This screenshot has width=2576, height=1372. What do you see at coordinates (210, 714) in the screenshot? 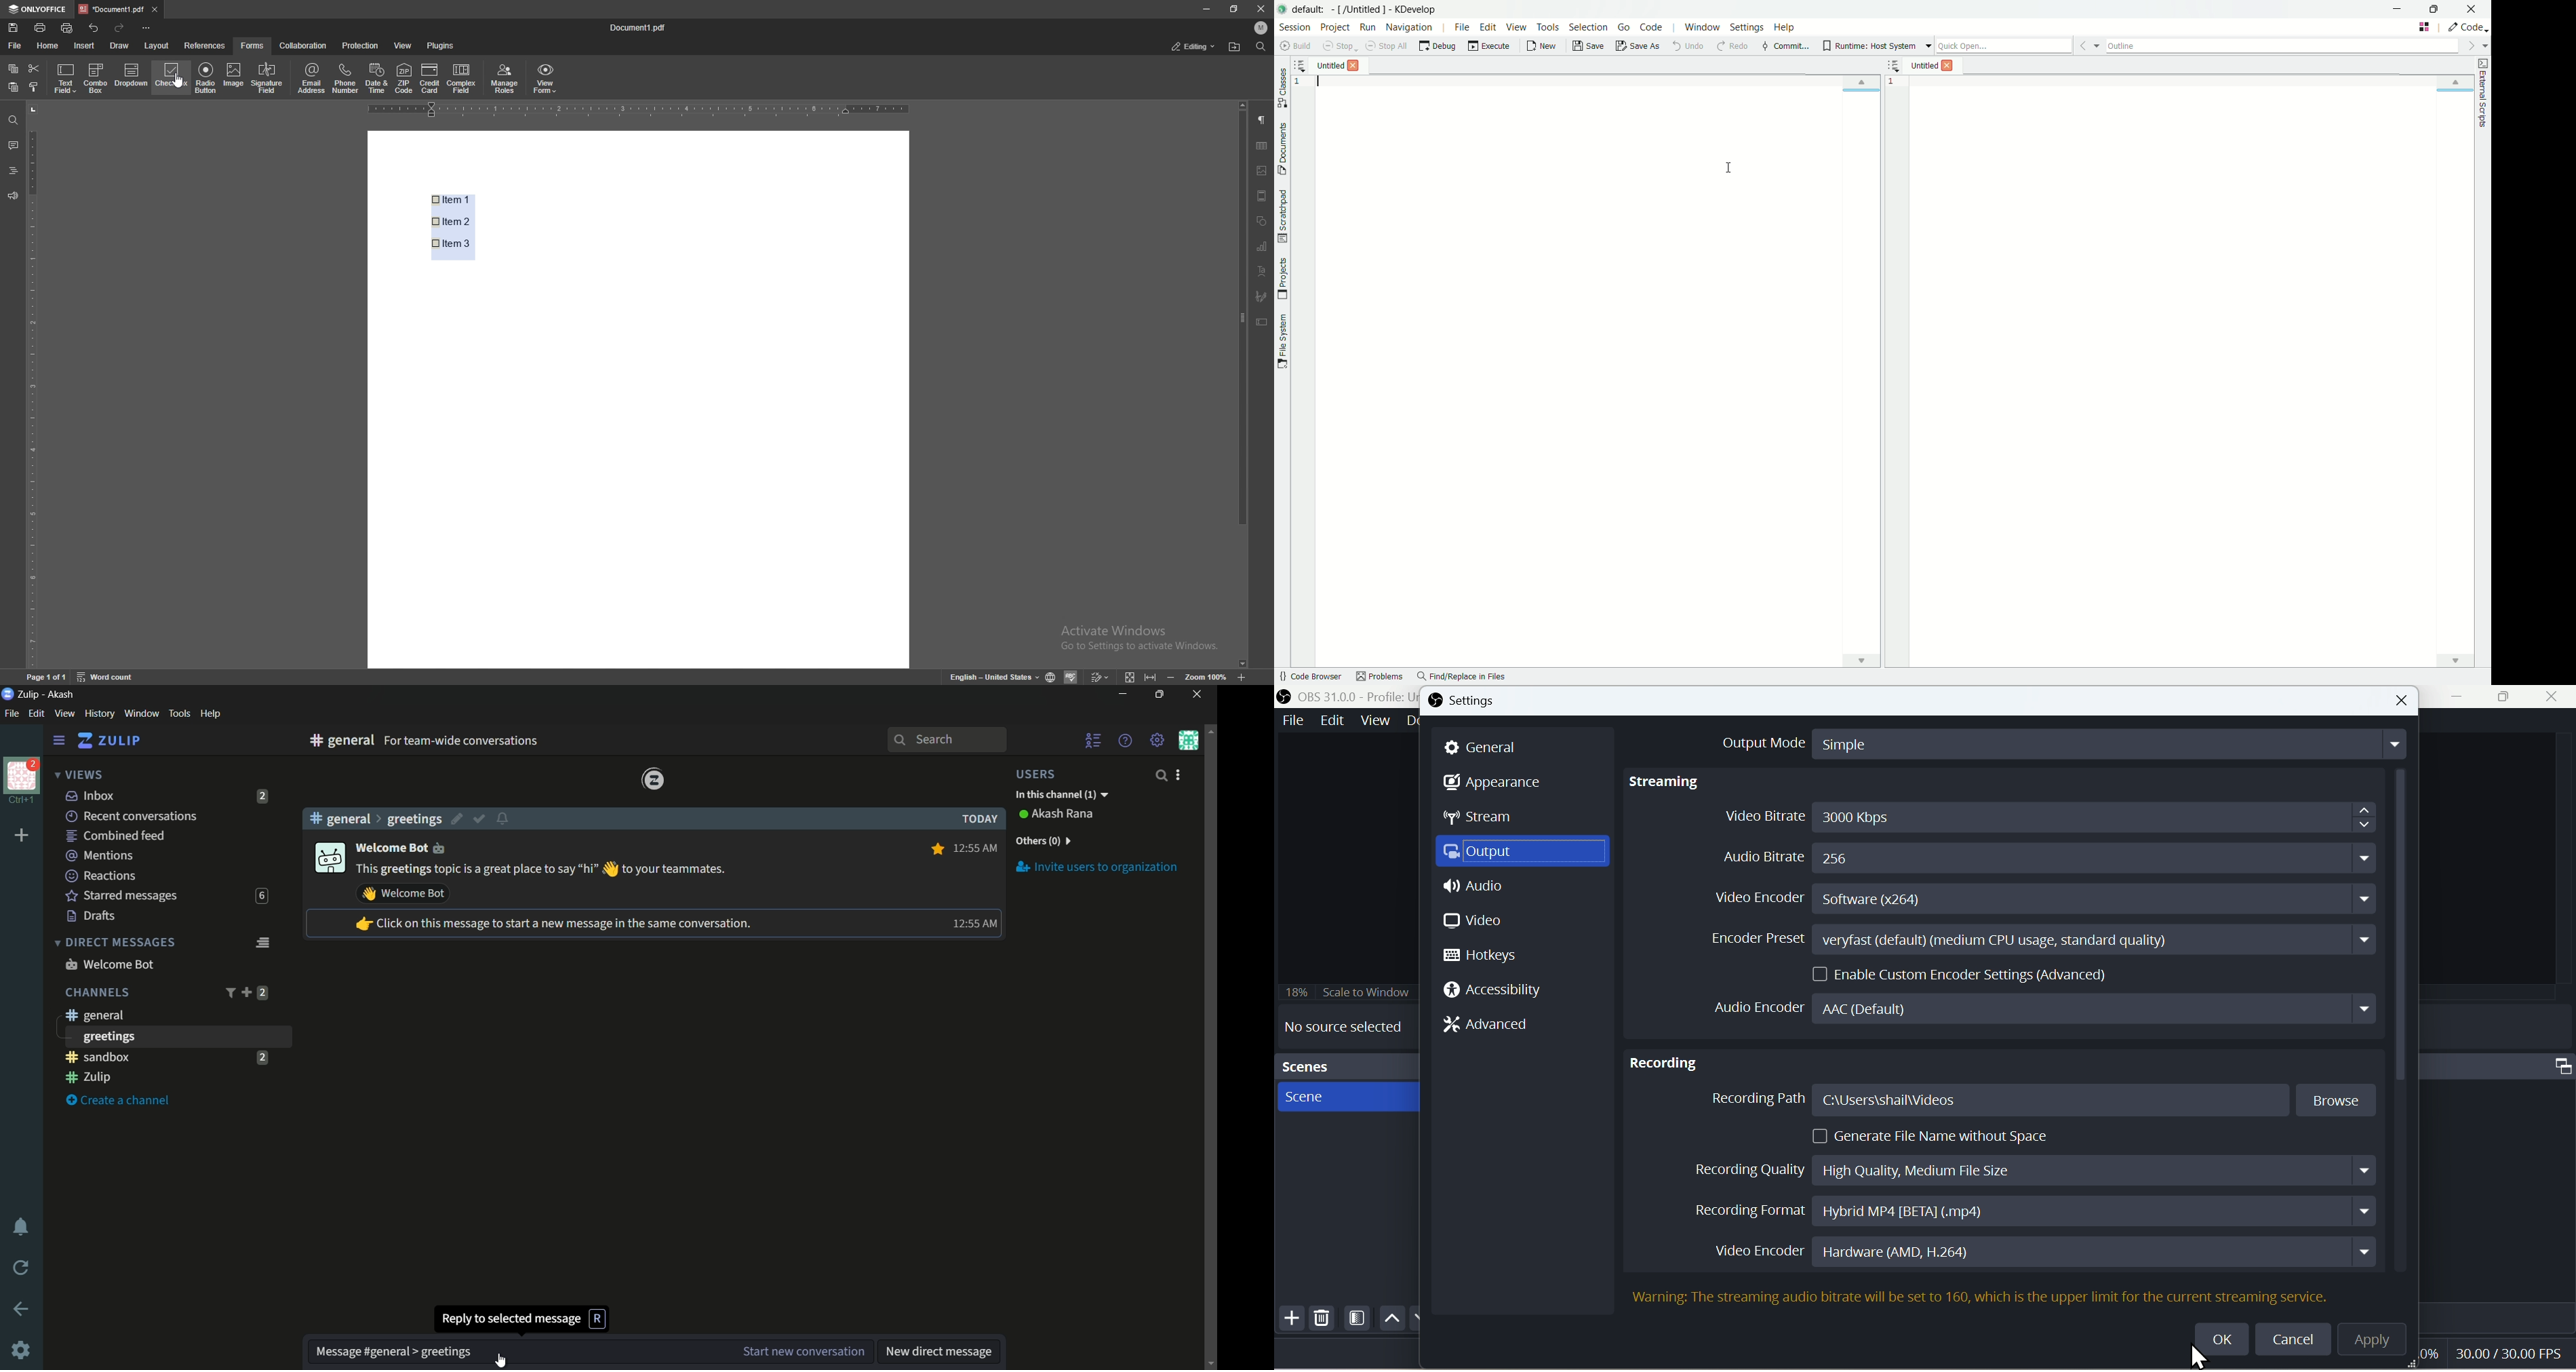
I see `help menu` at bounding box center [210, 714].